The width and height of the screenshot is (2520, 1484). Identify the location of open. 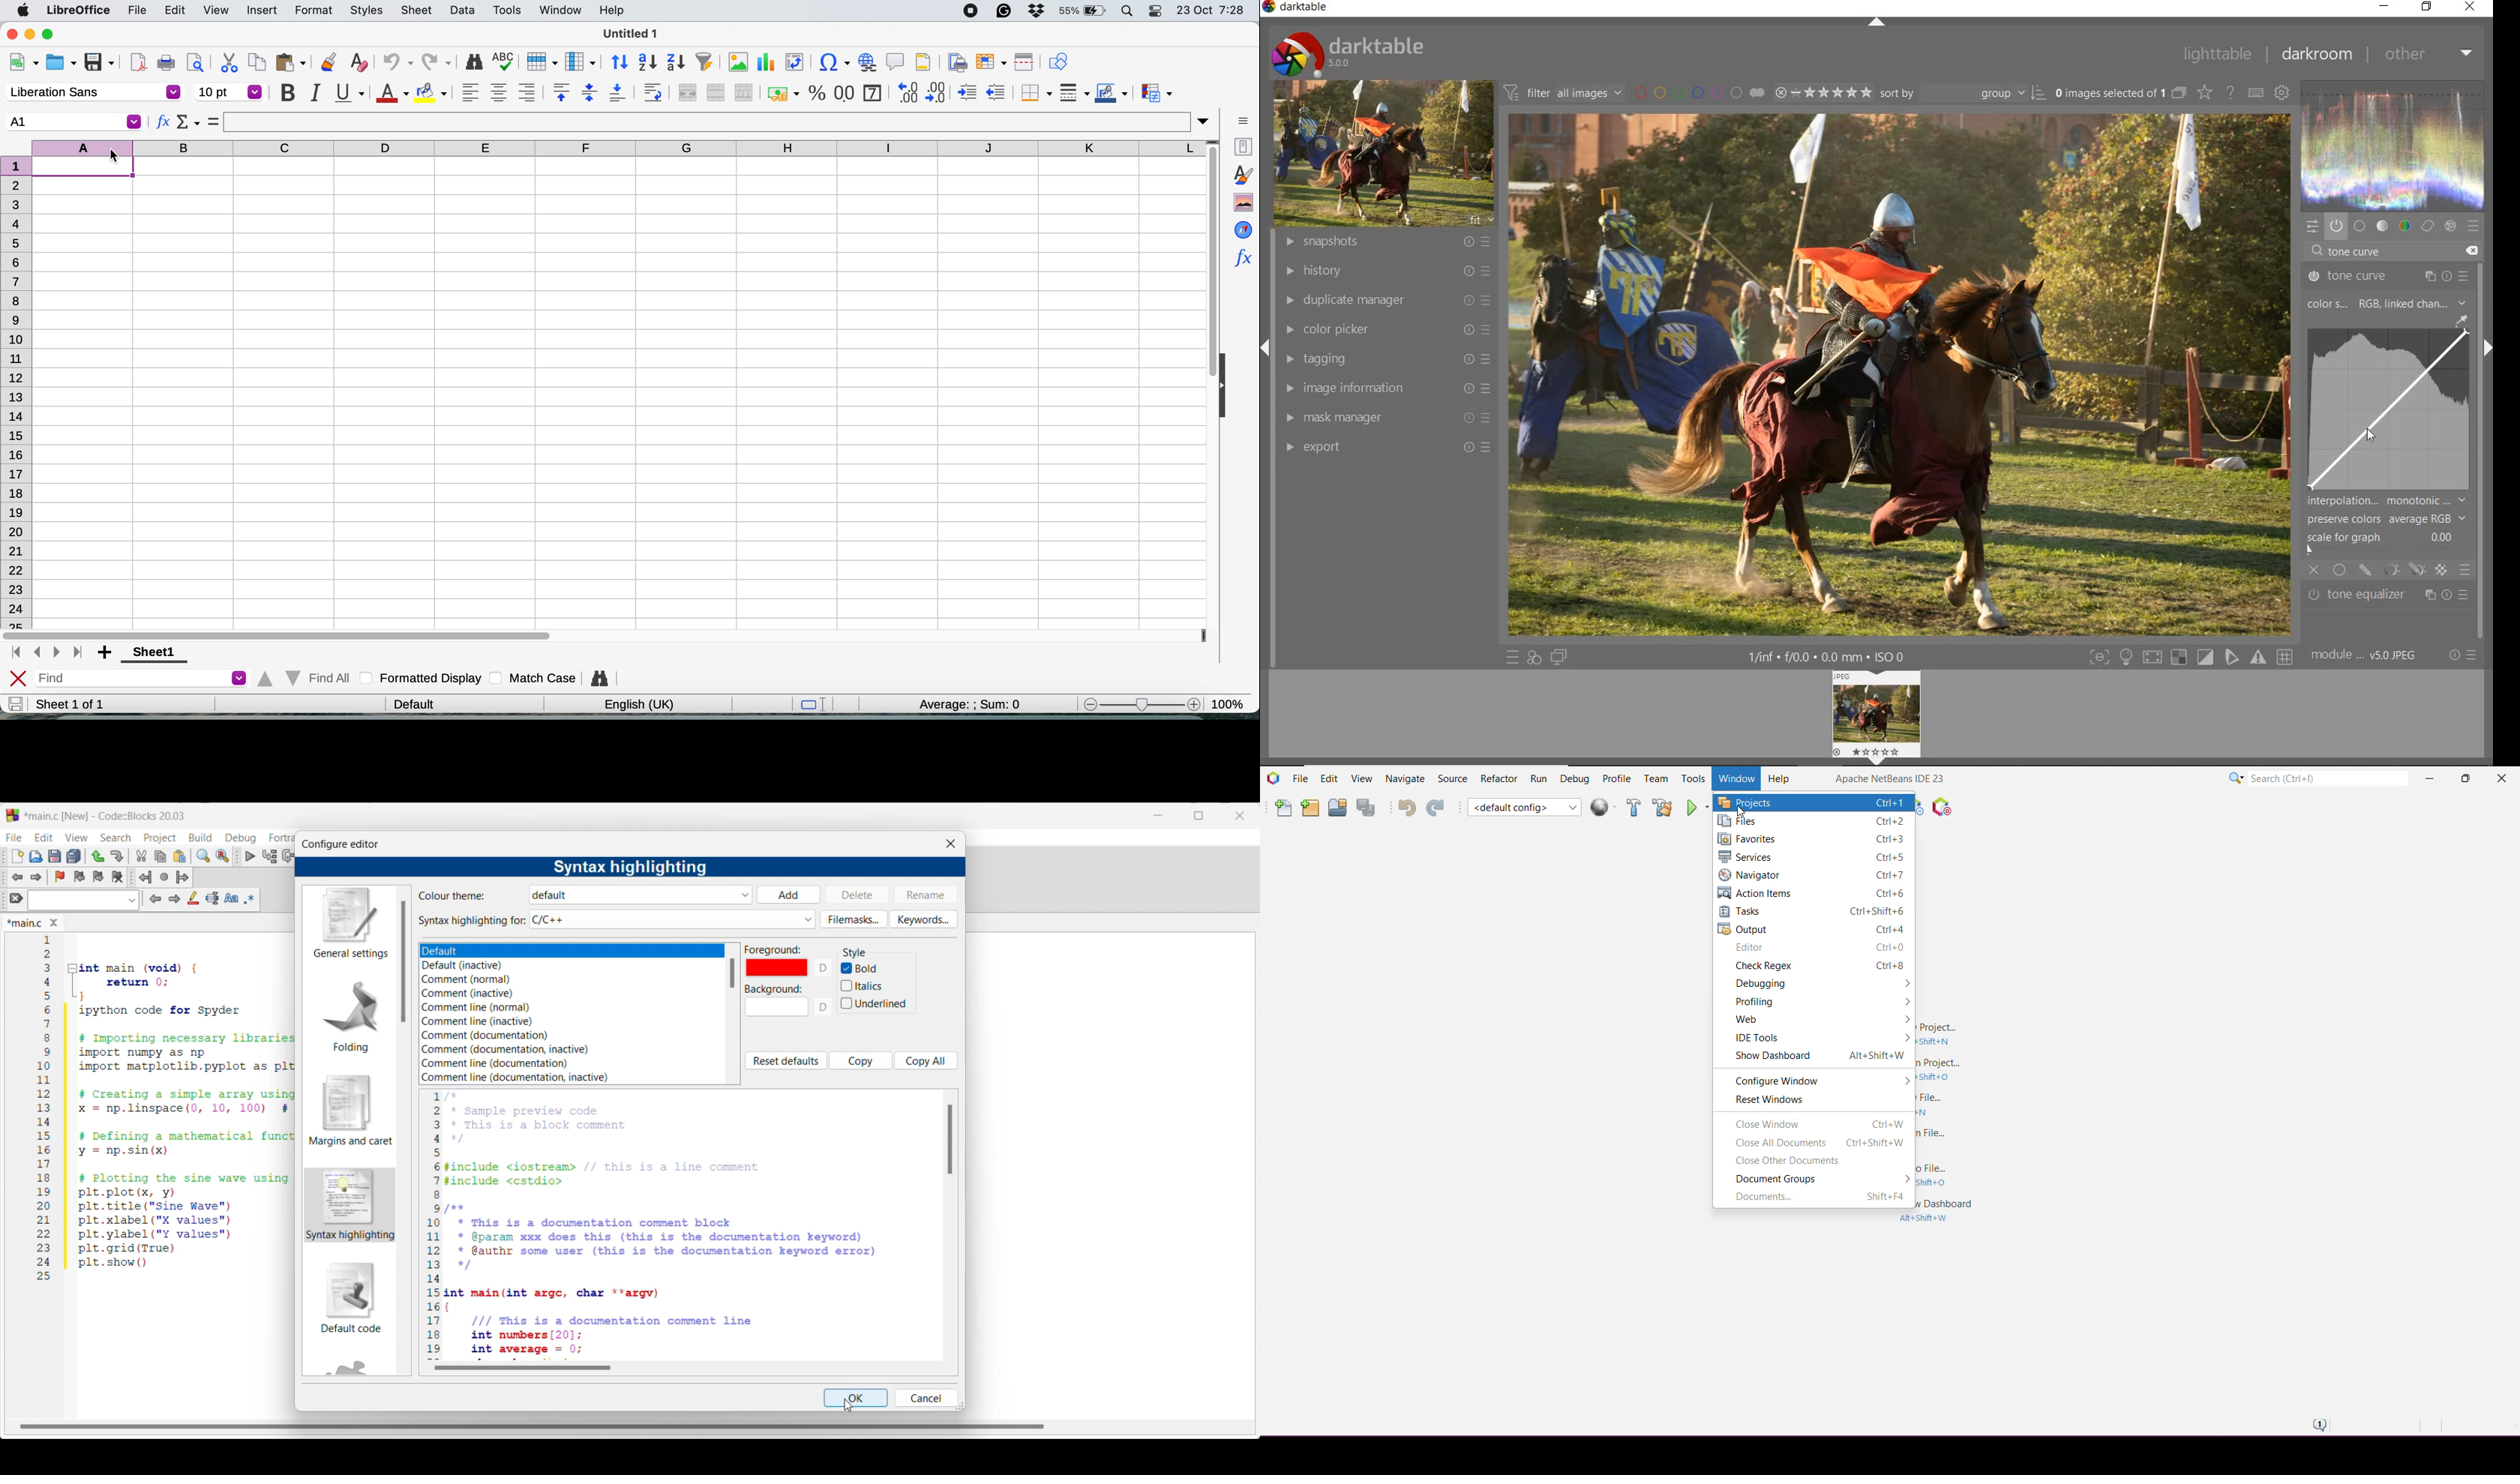
(63, 62).